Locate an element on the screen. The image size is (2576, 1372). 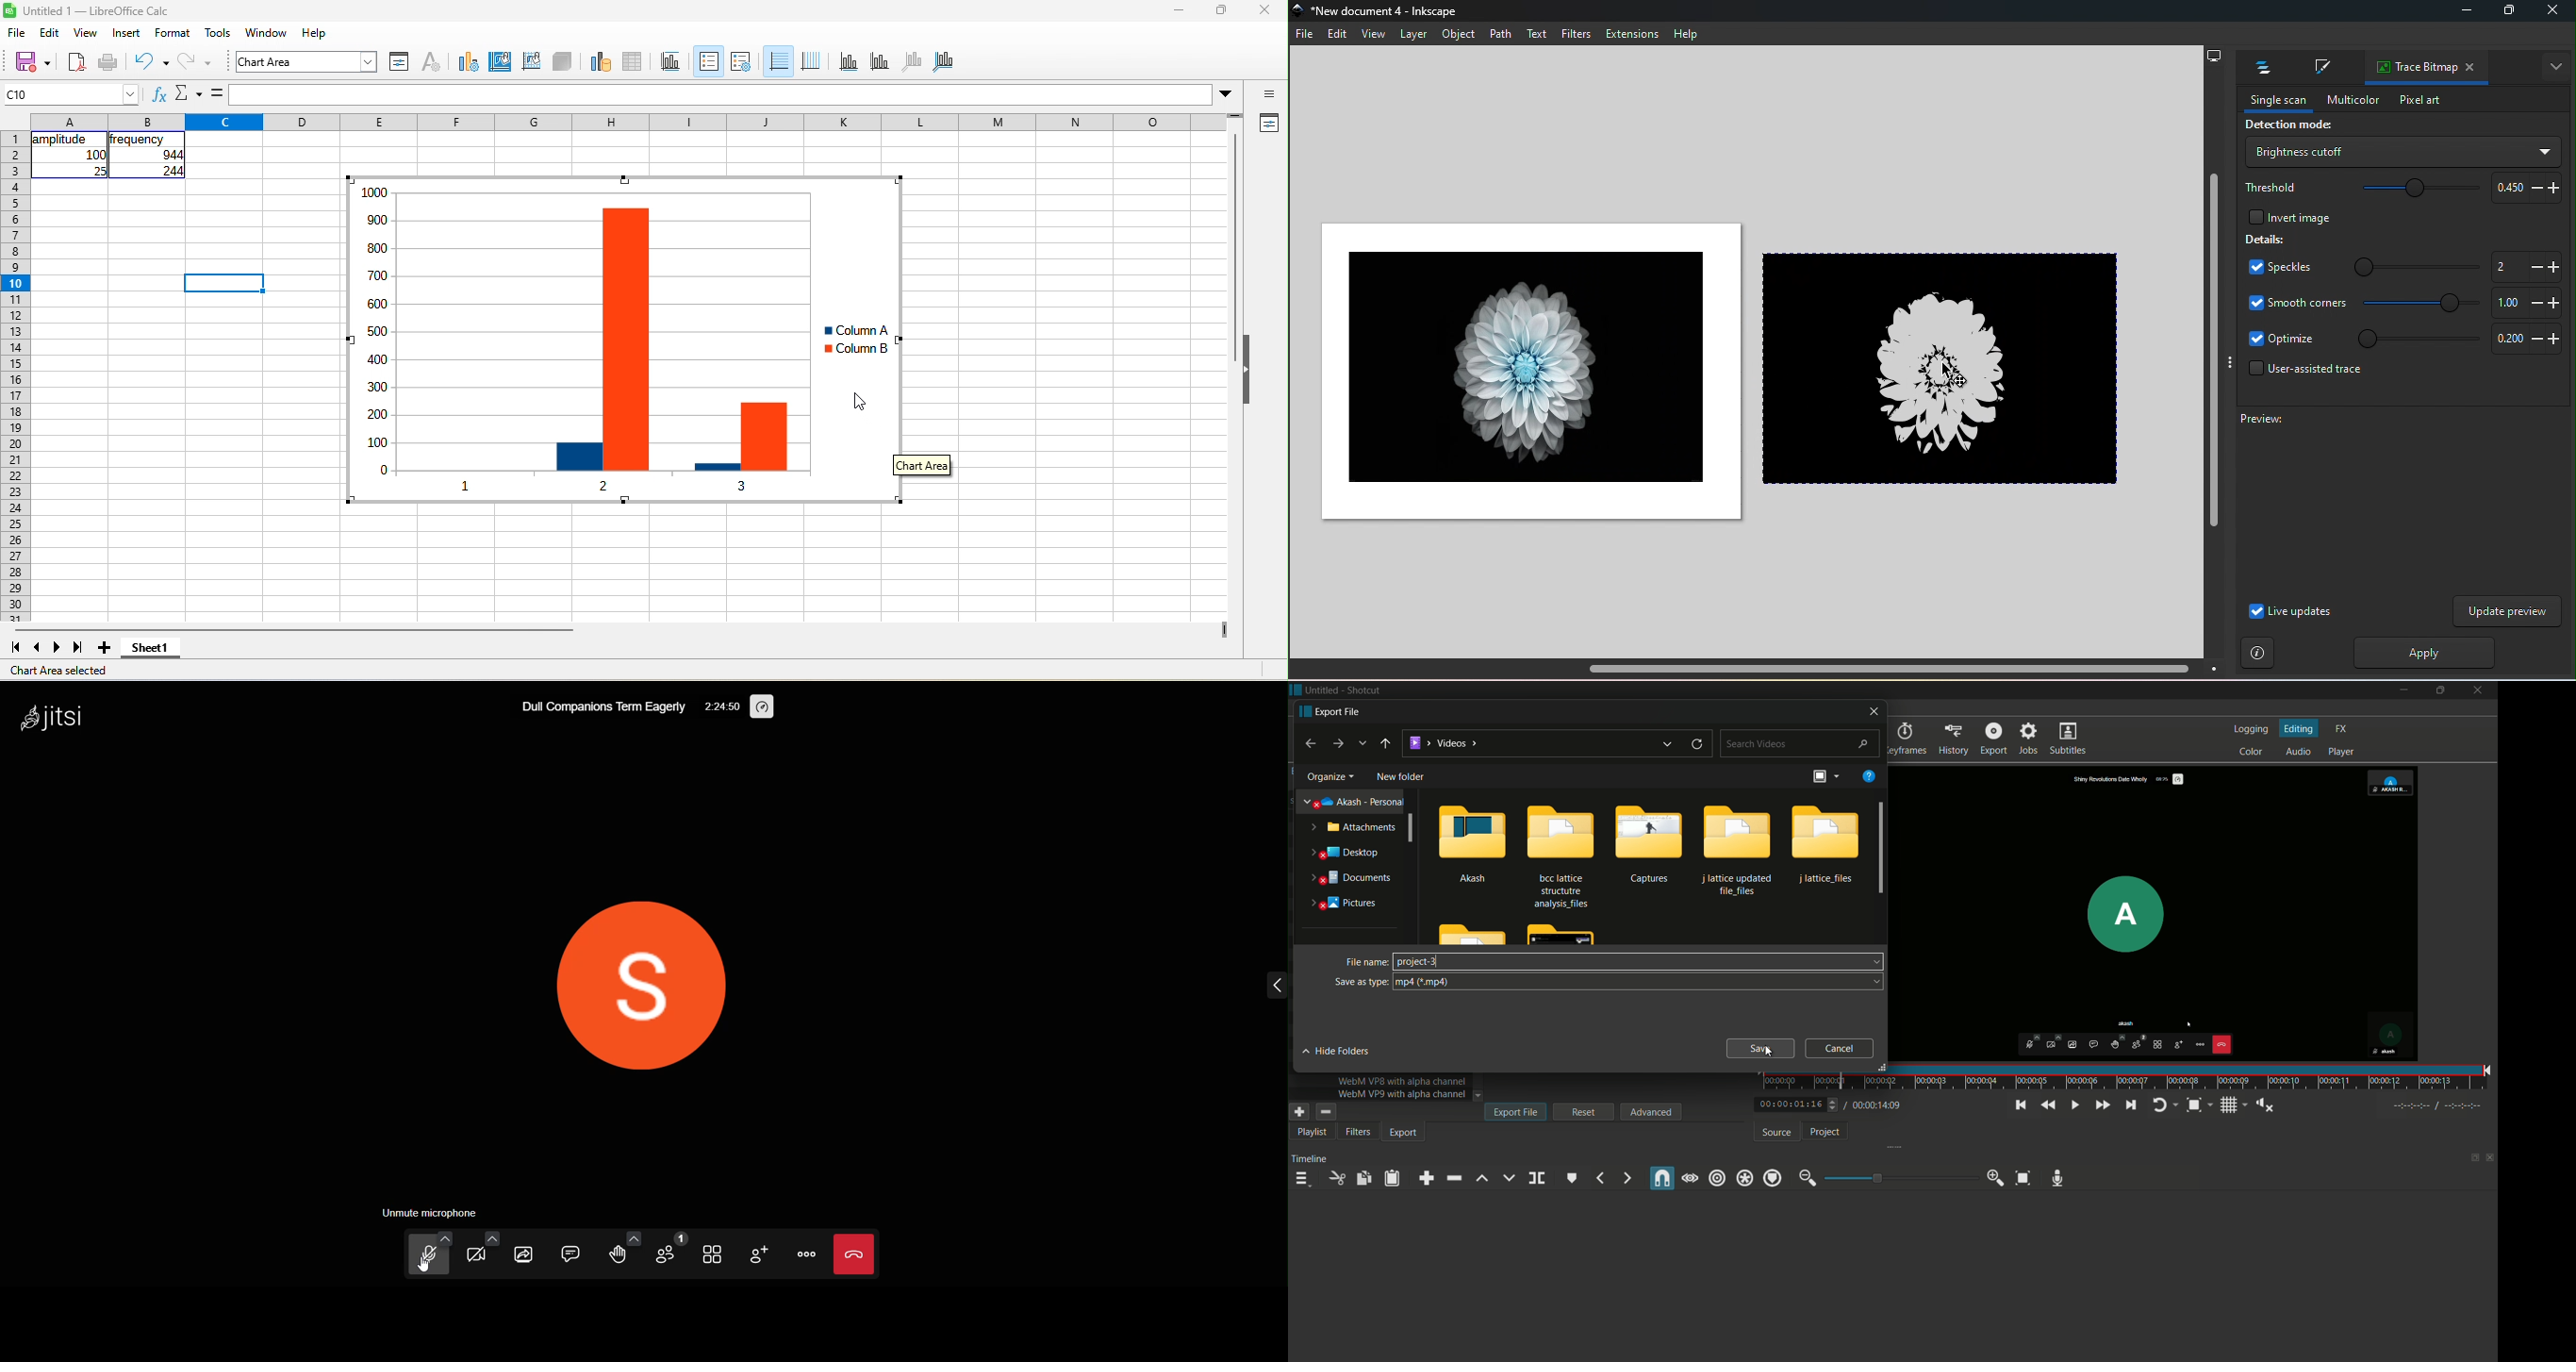
titles is located at coordinates (671, 62).